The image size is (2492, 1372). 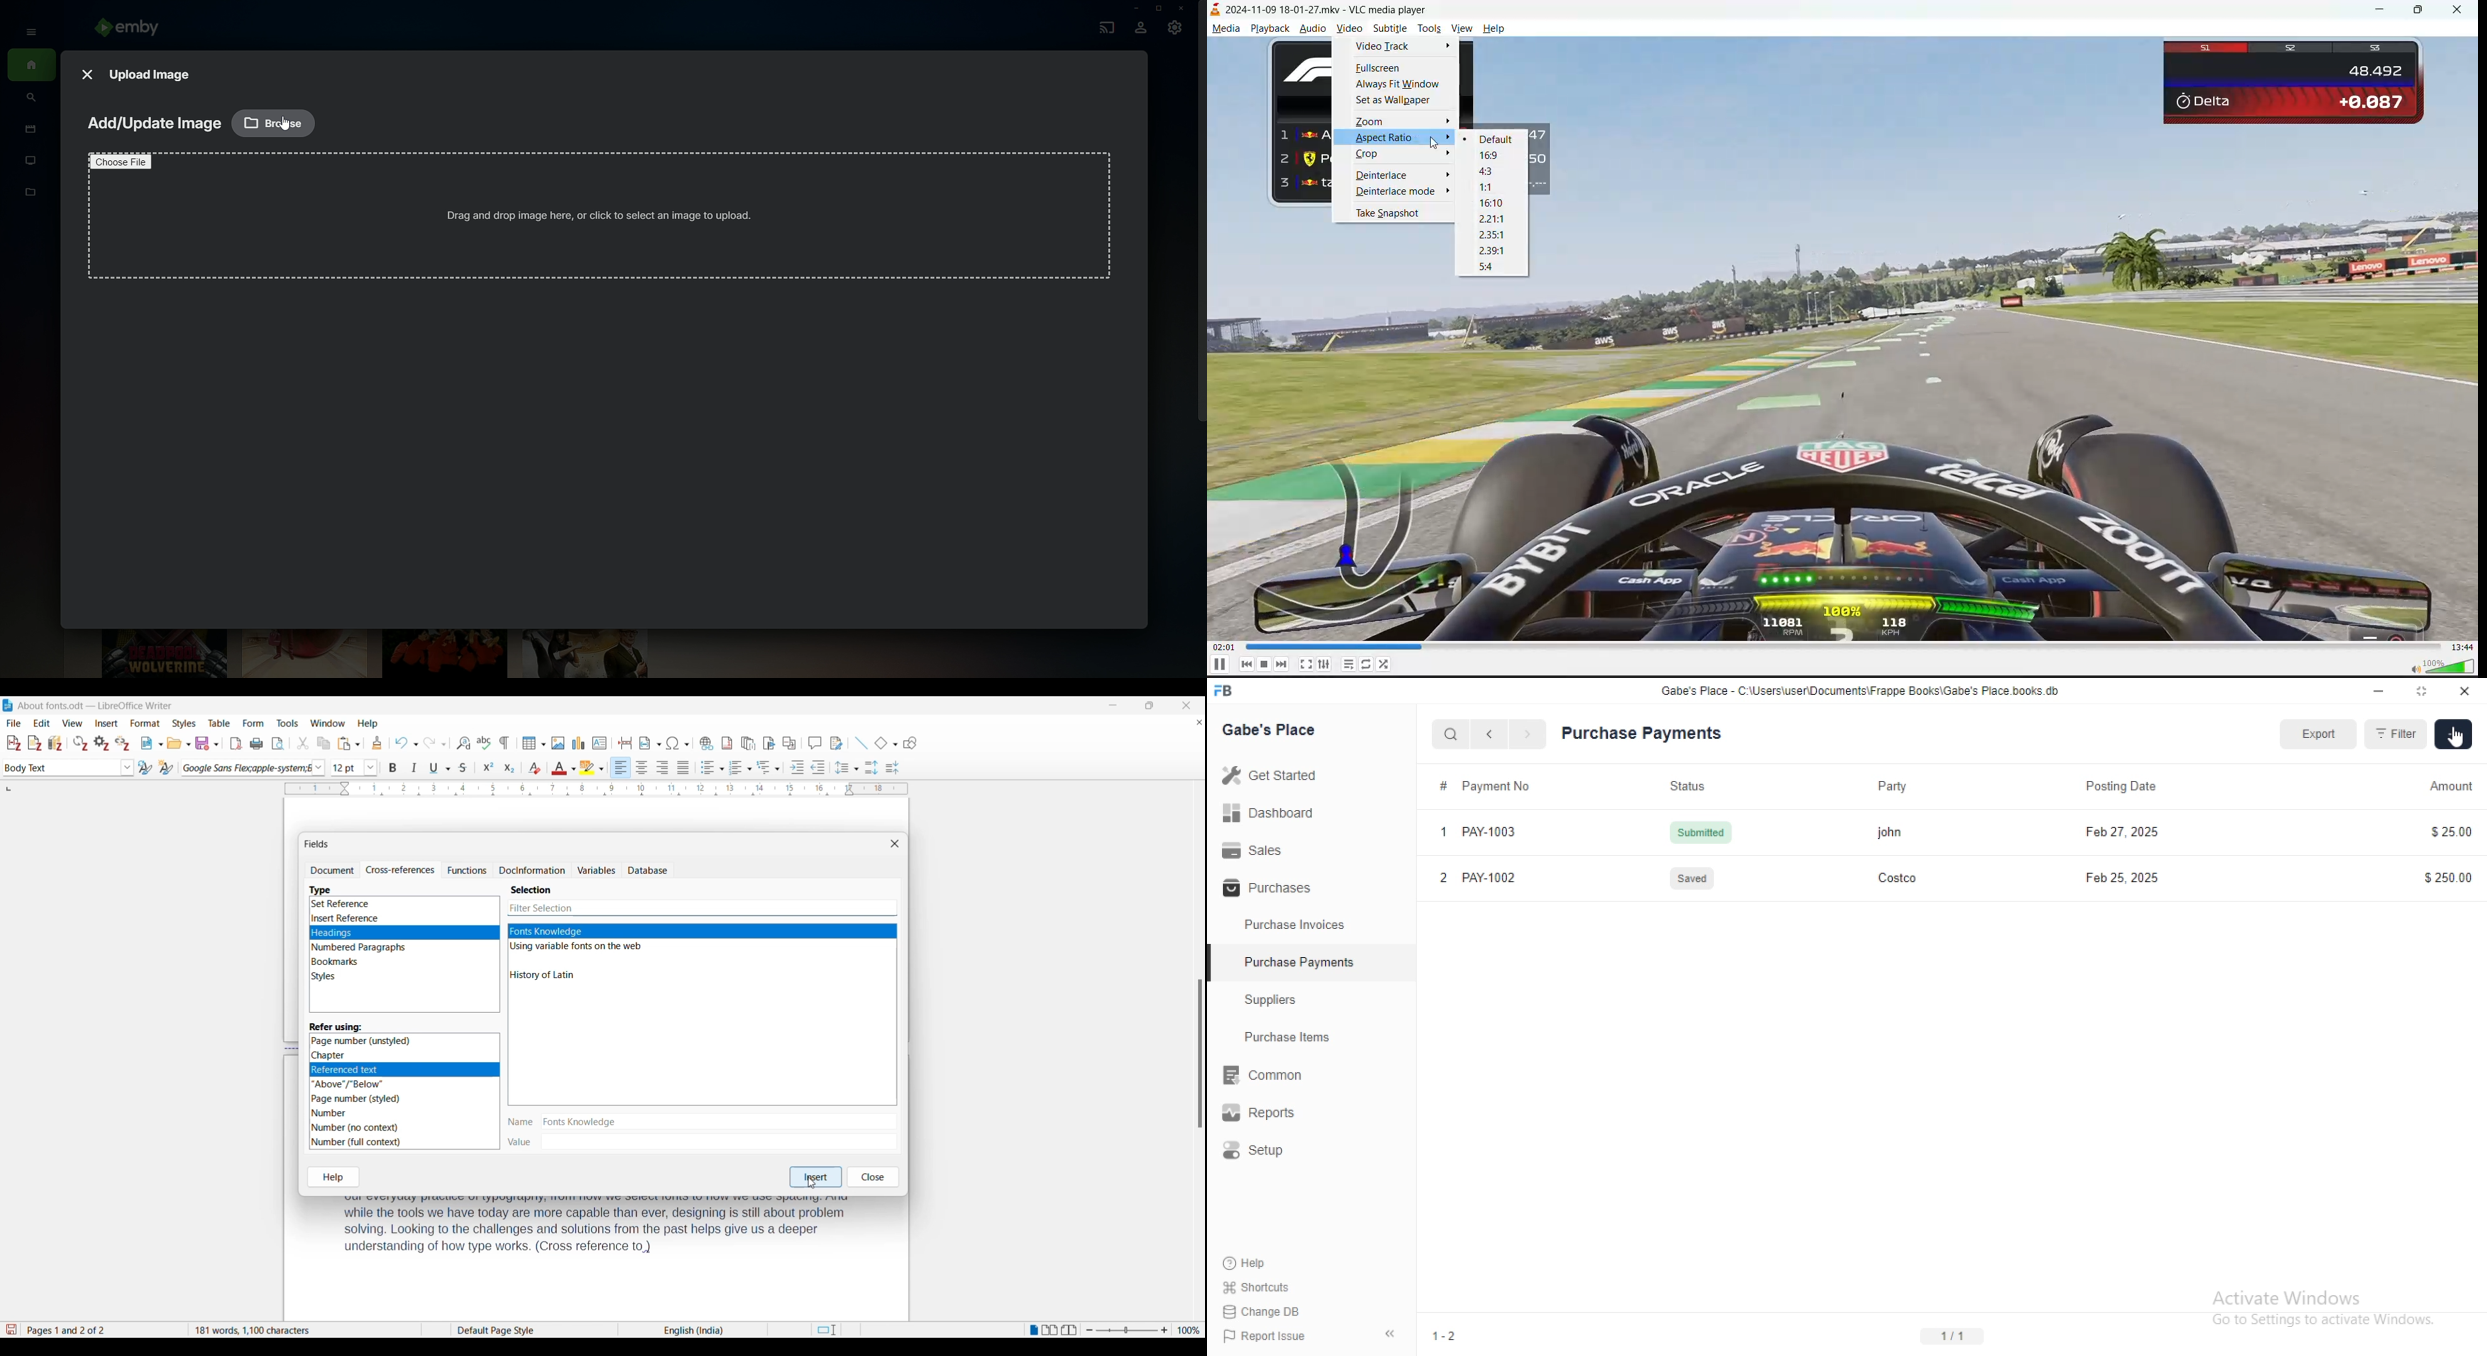 What do you see at coordinates (1493, 736) in the screenshot?
I see `navigate backward` at bounding box center [1493, 736].